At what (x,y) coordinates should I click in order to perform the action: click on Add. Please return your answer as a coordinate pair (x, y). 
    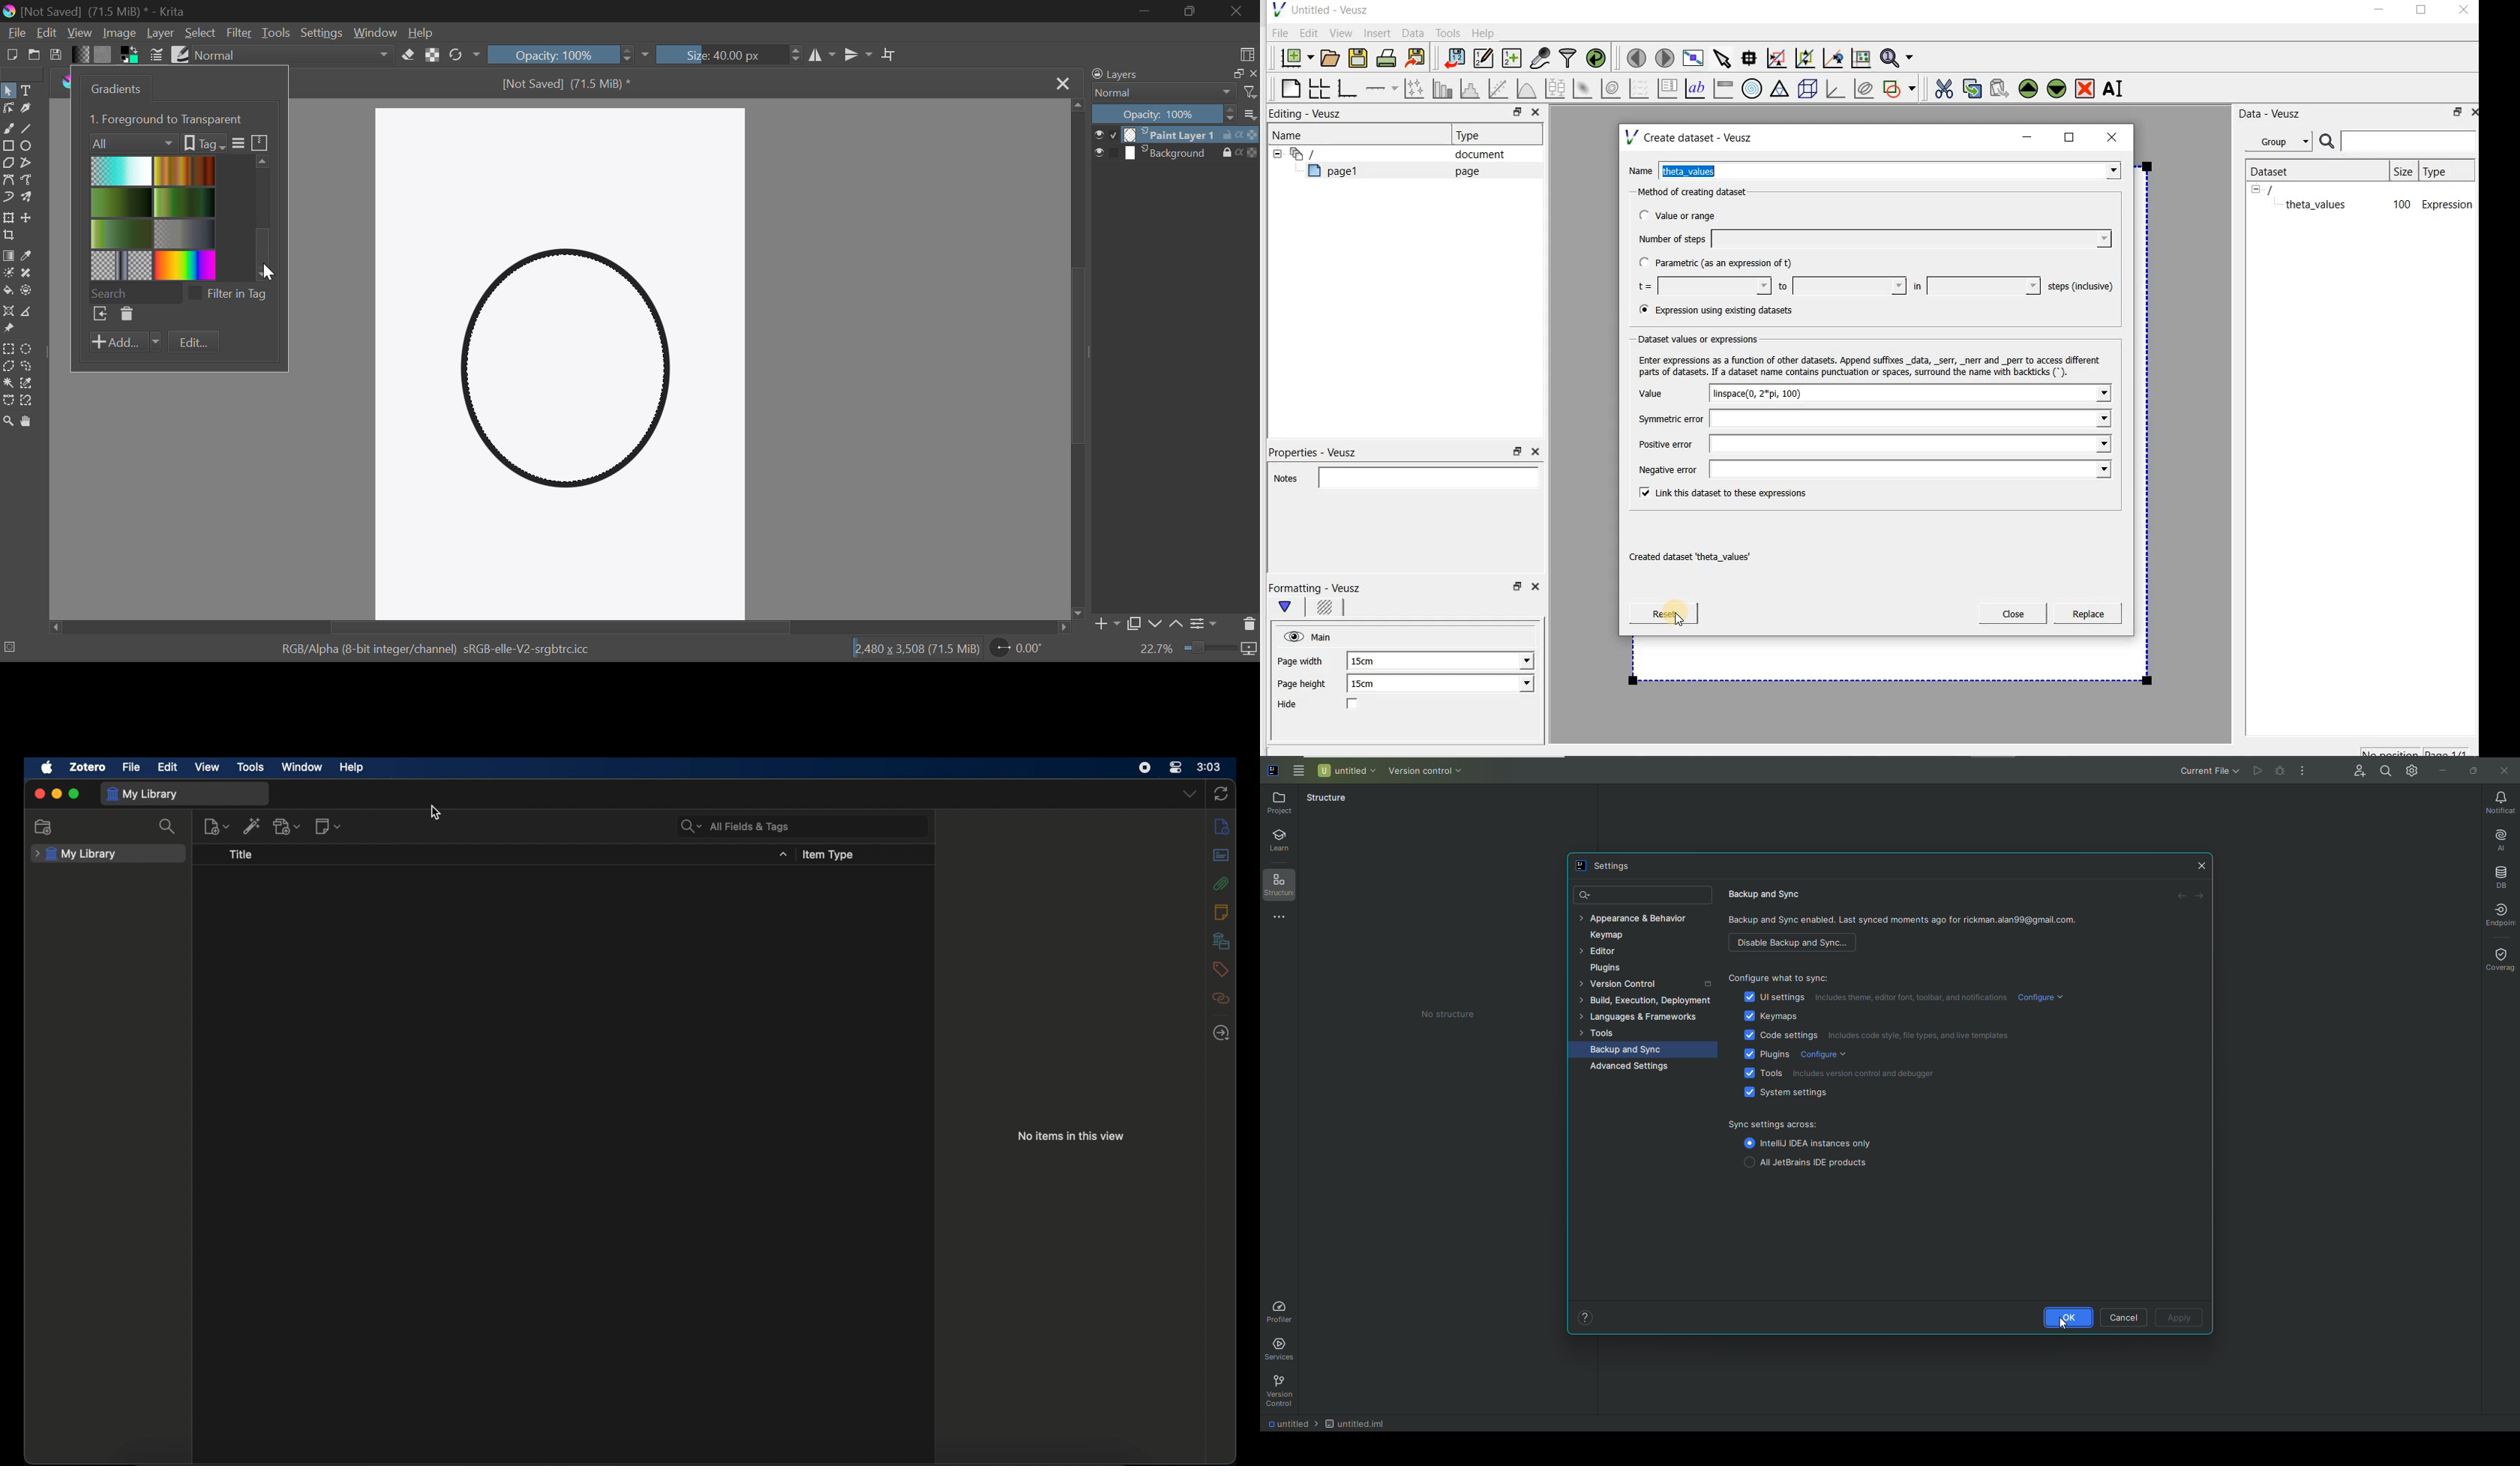
    Looking at the image, I should click on (126, 342).